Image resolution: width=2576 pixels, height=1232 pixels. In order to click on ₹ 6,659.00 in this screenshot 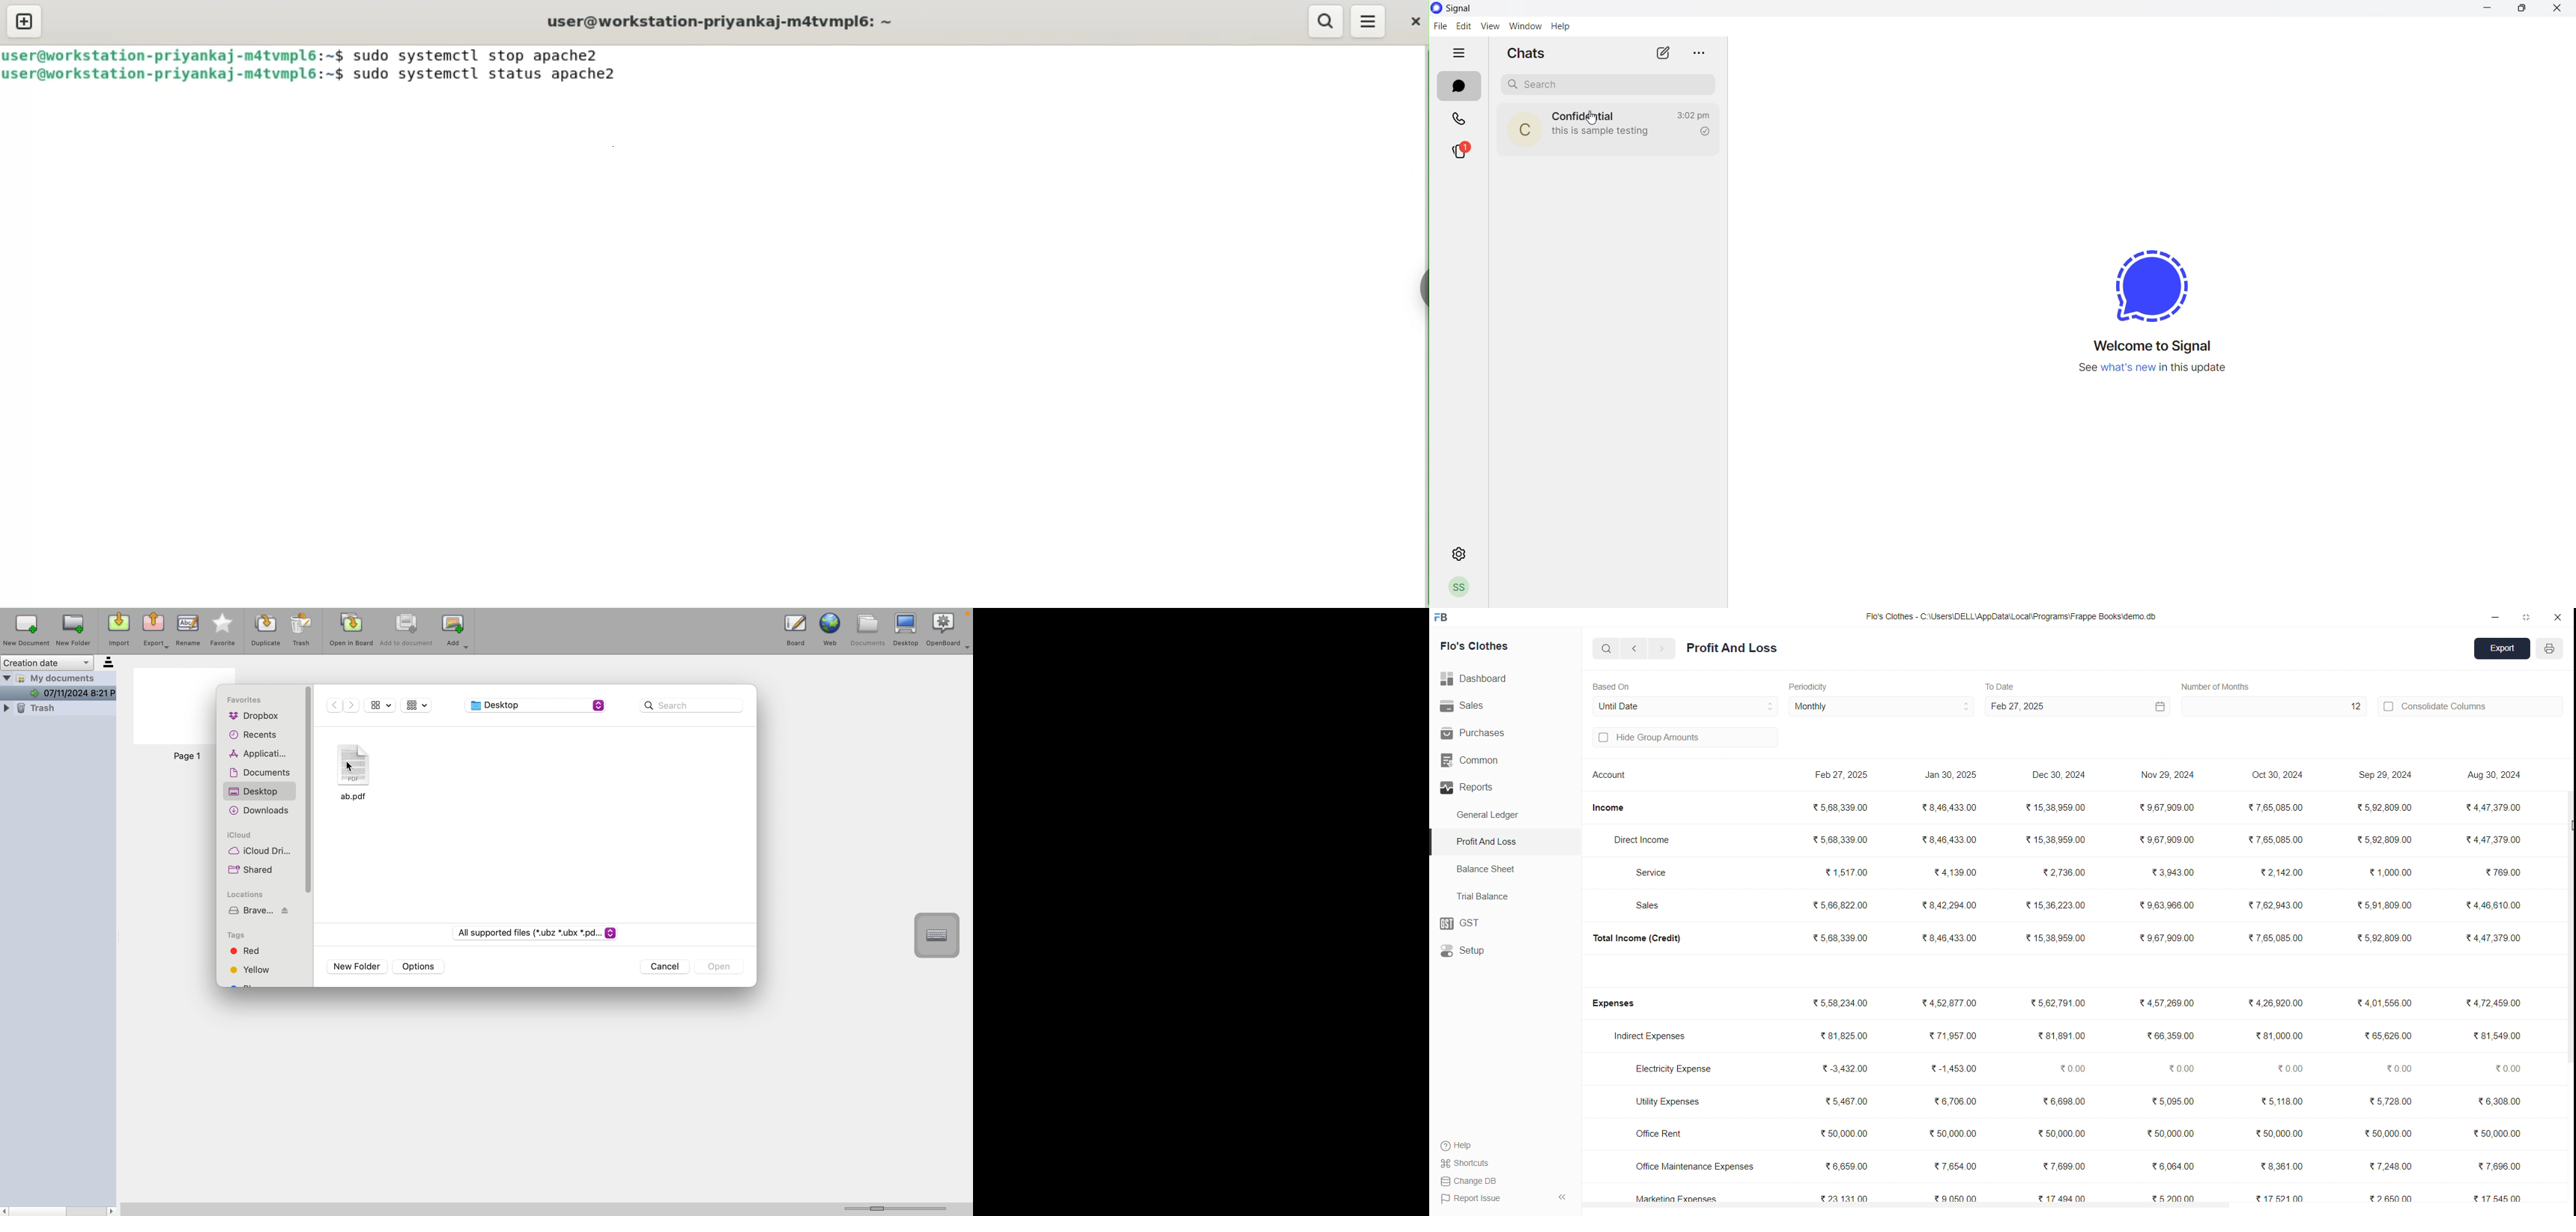, I will do `click(1852, 1165)`.